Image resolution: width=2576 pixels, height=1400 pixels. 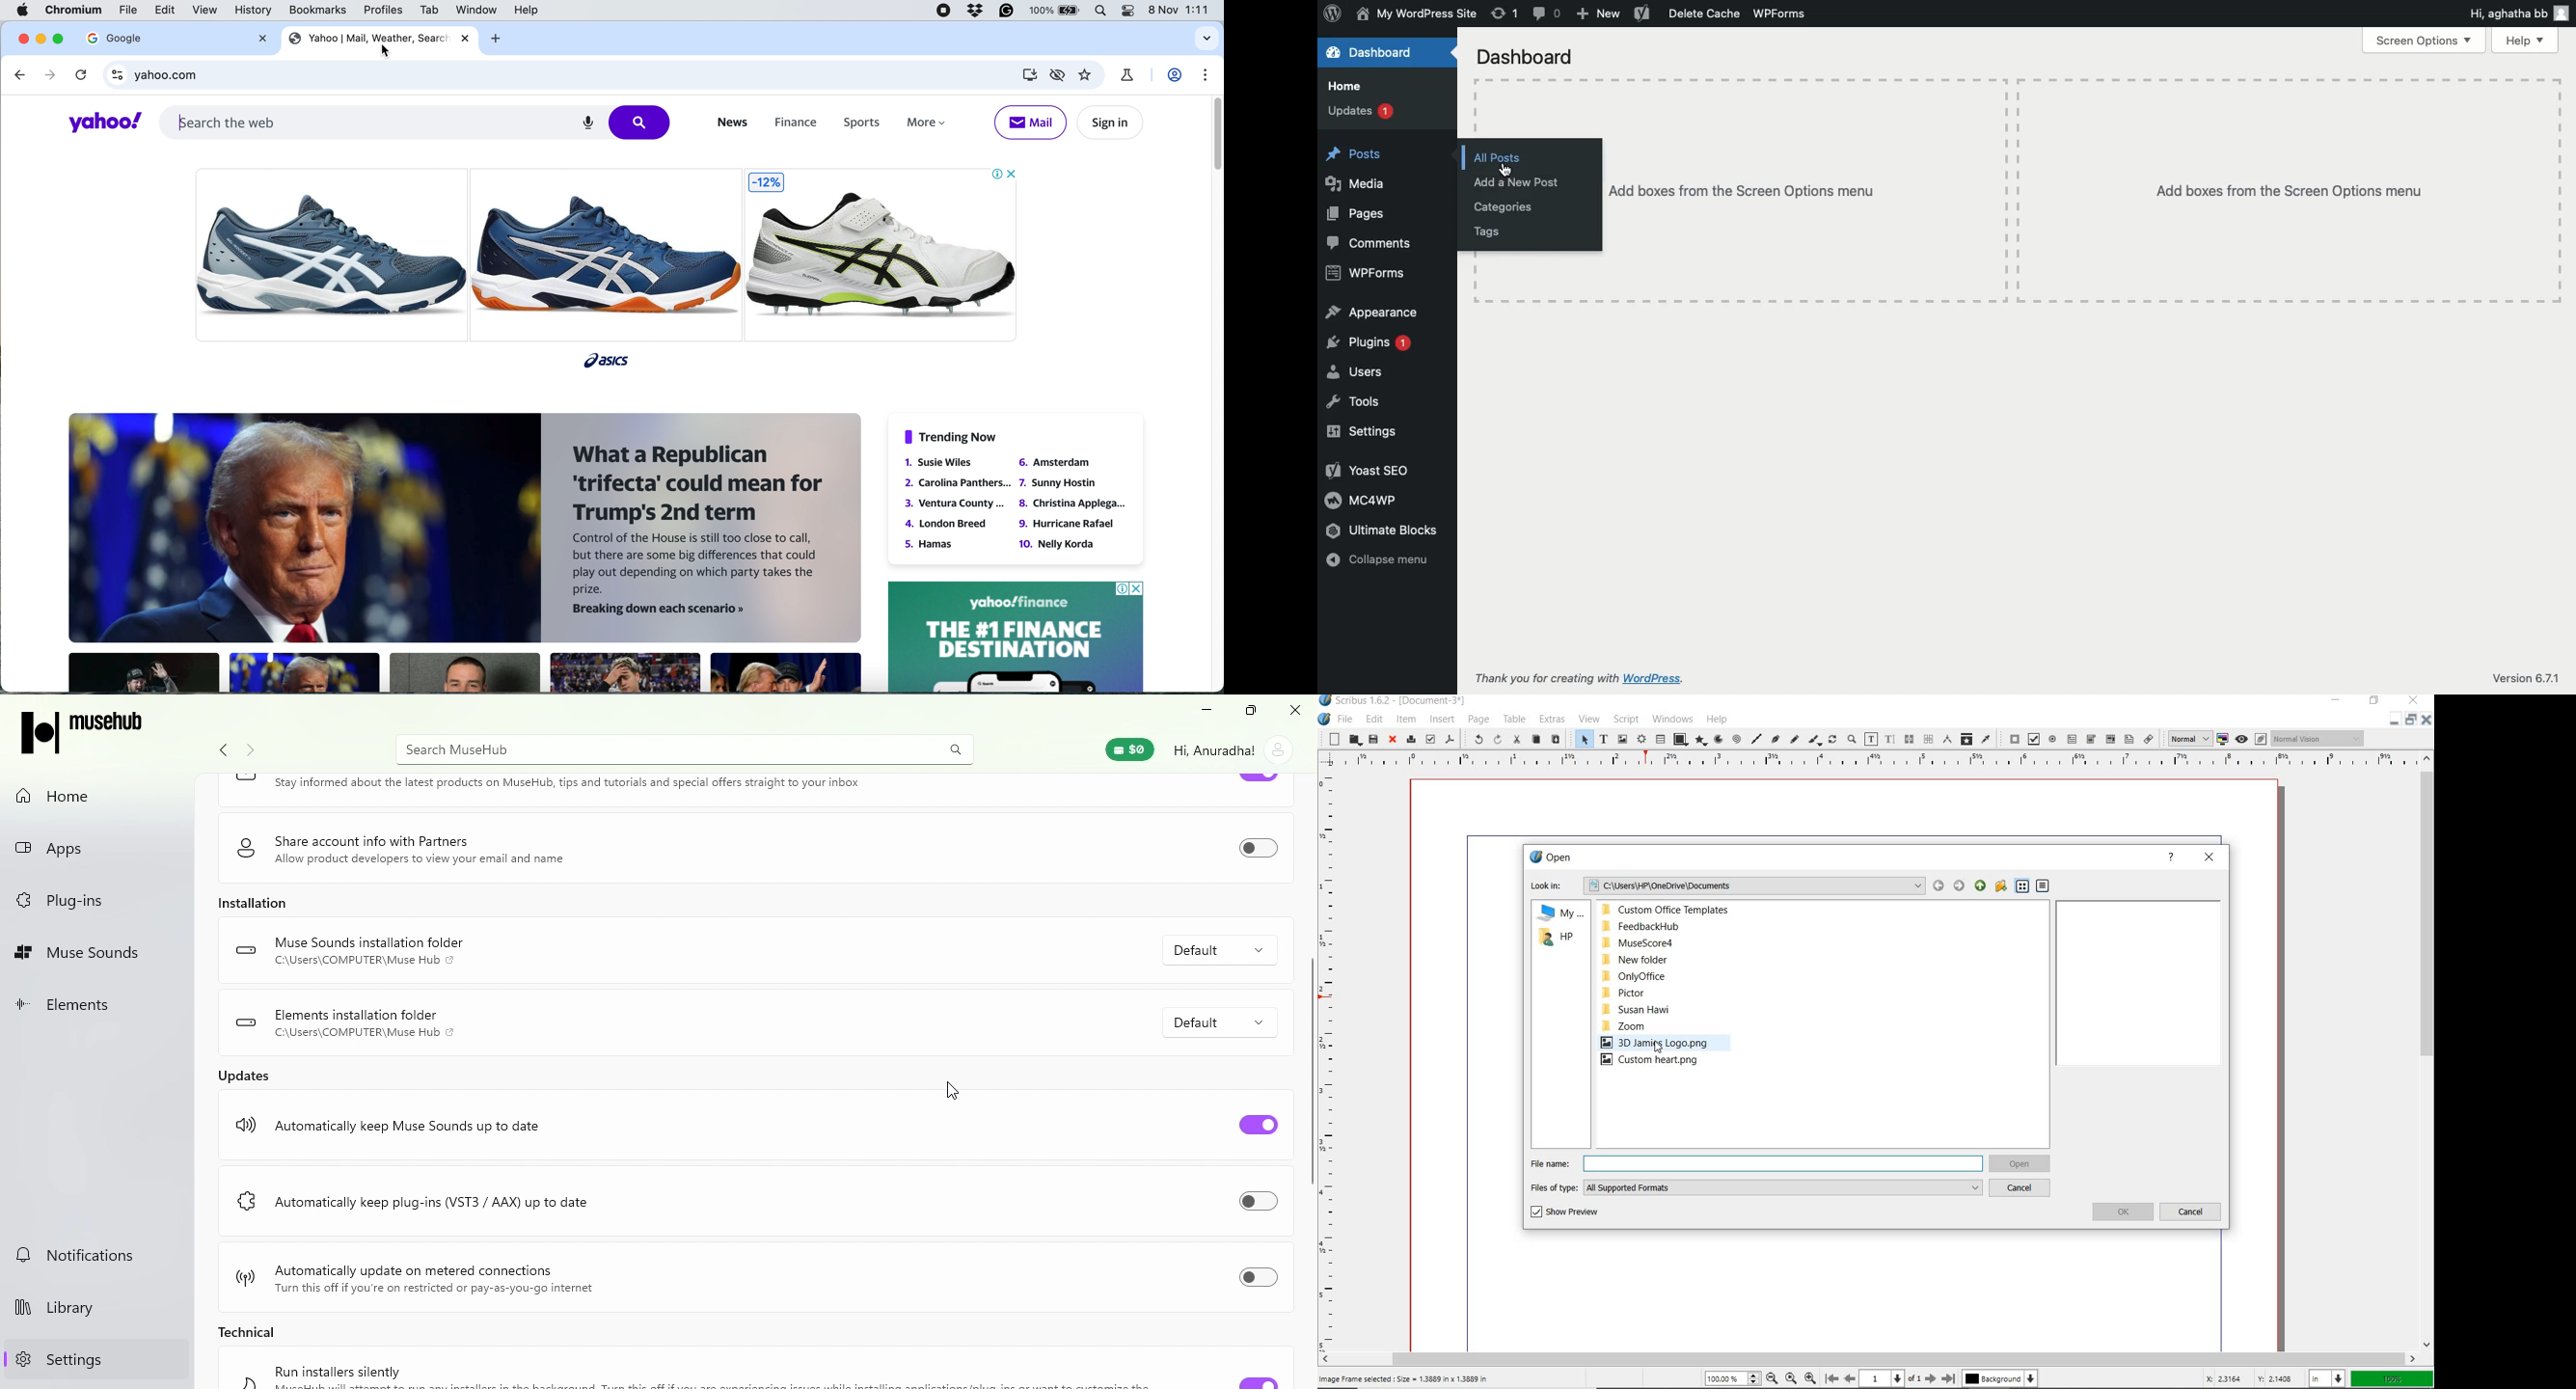 What do you see at coordinates (2223, 738) in the screenshot?
I see `toggle color` at bounding box center [2223, 738].